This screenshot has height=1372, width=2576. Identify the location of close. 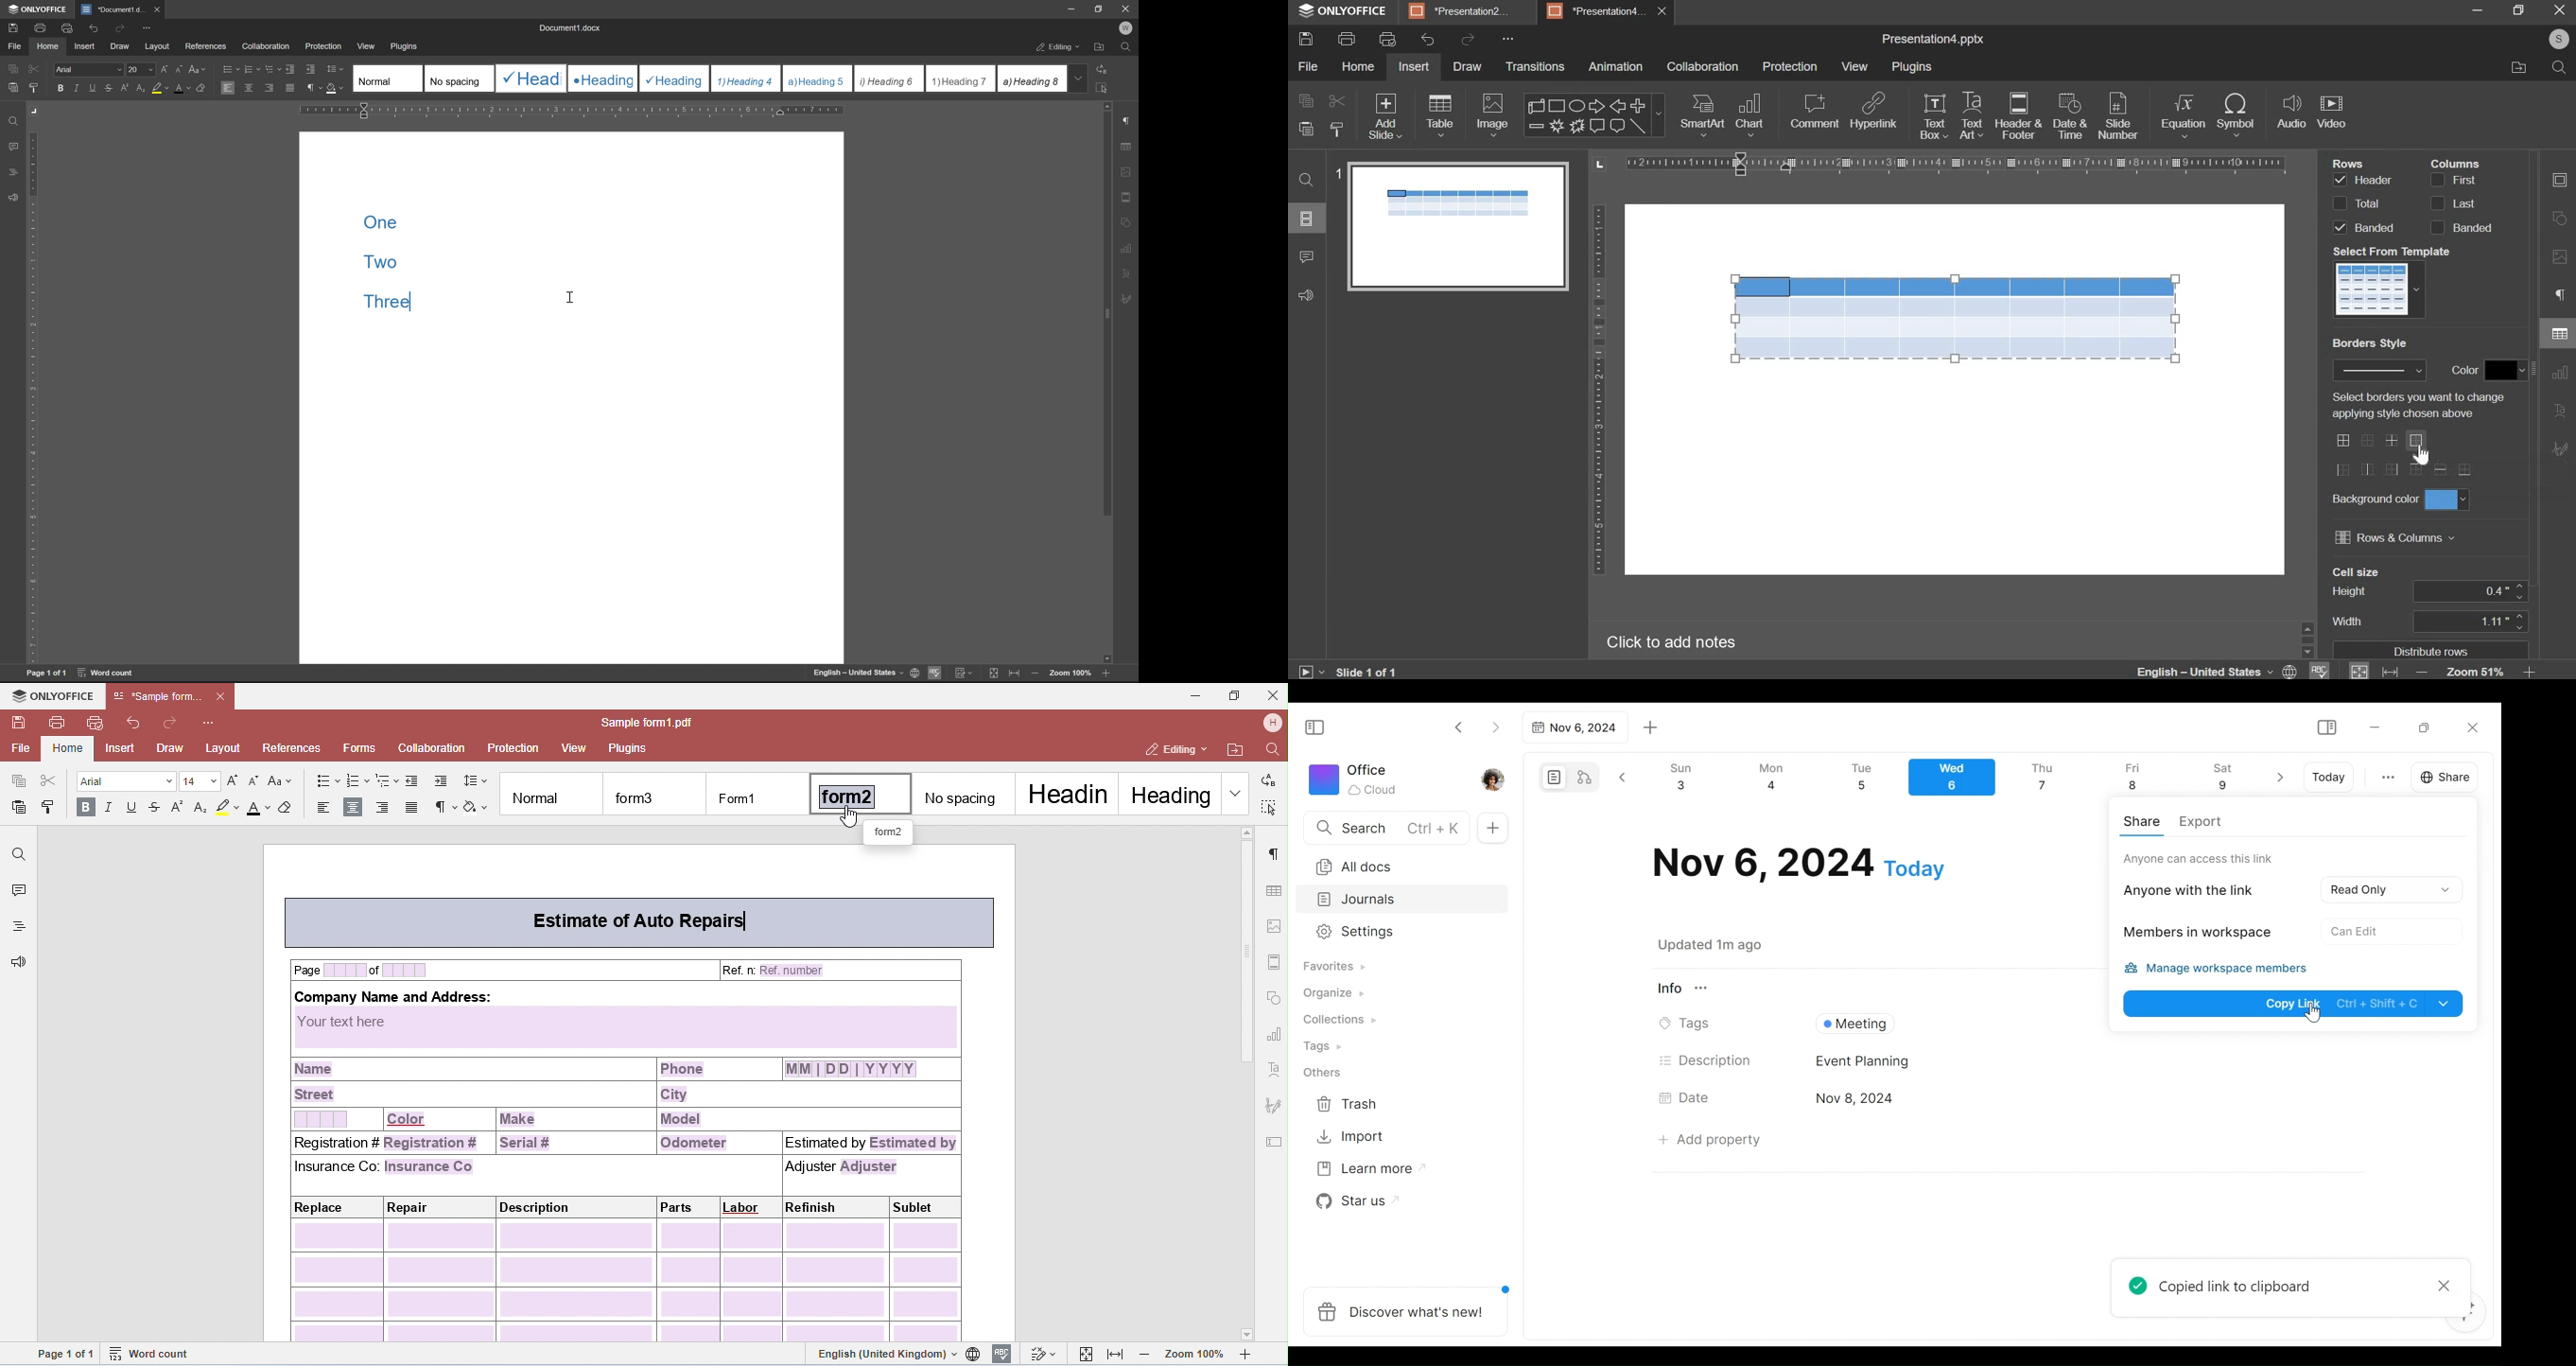
(2556, 9).